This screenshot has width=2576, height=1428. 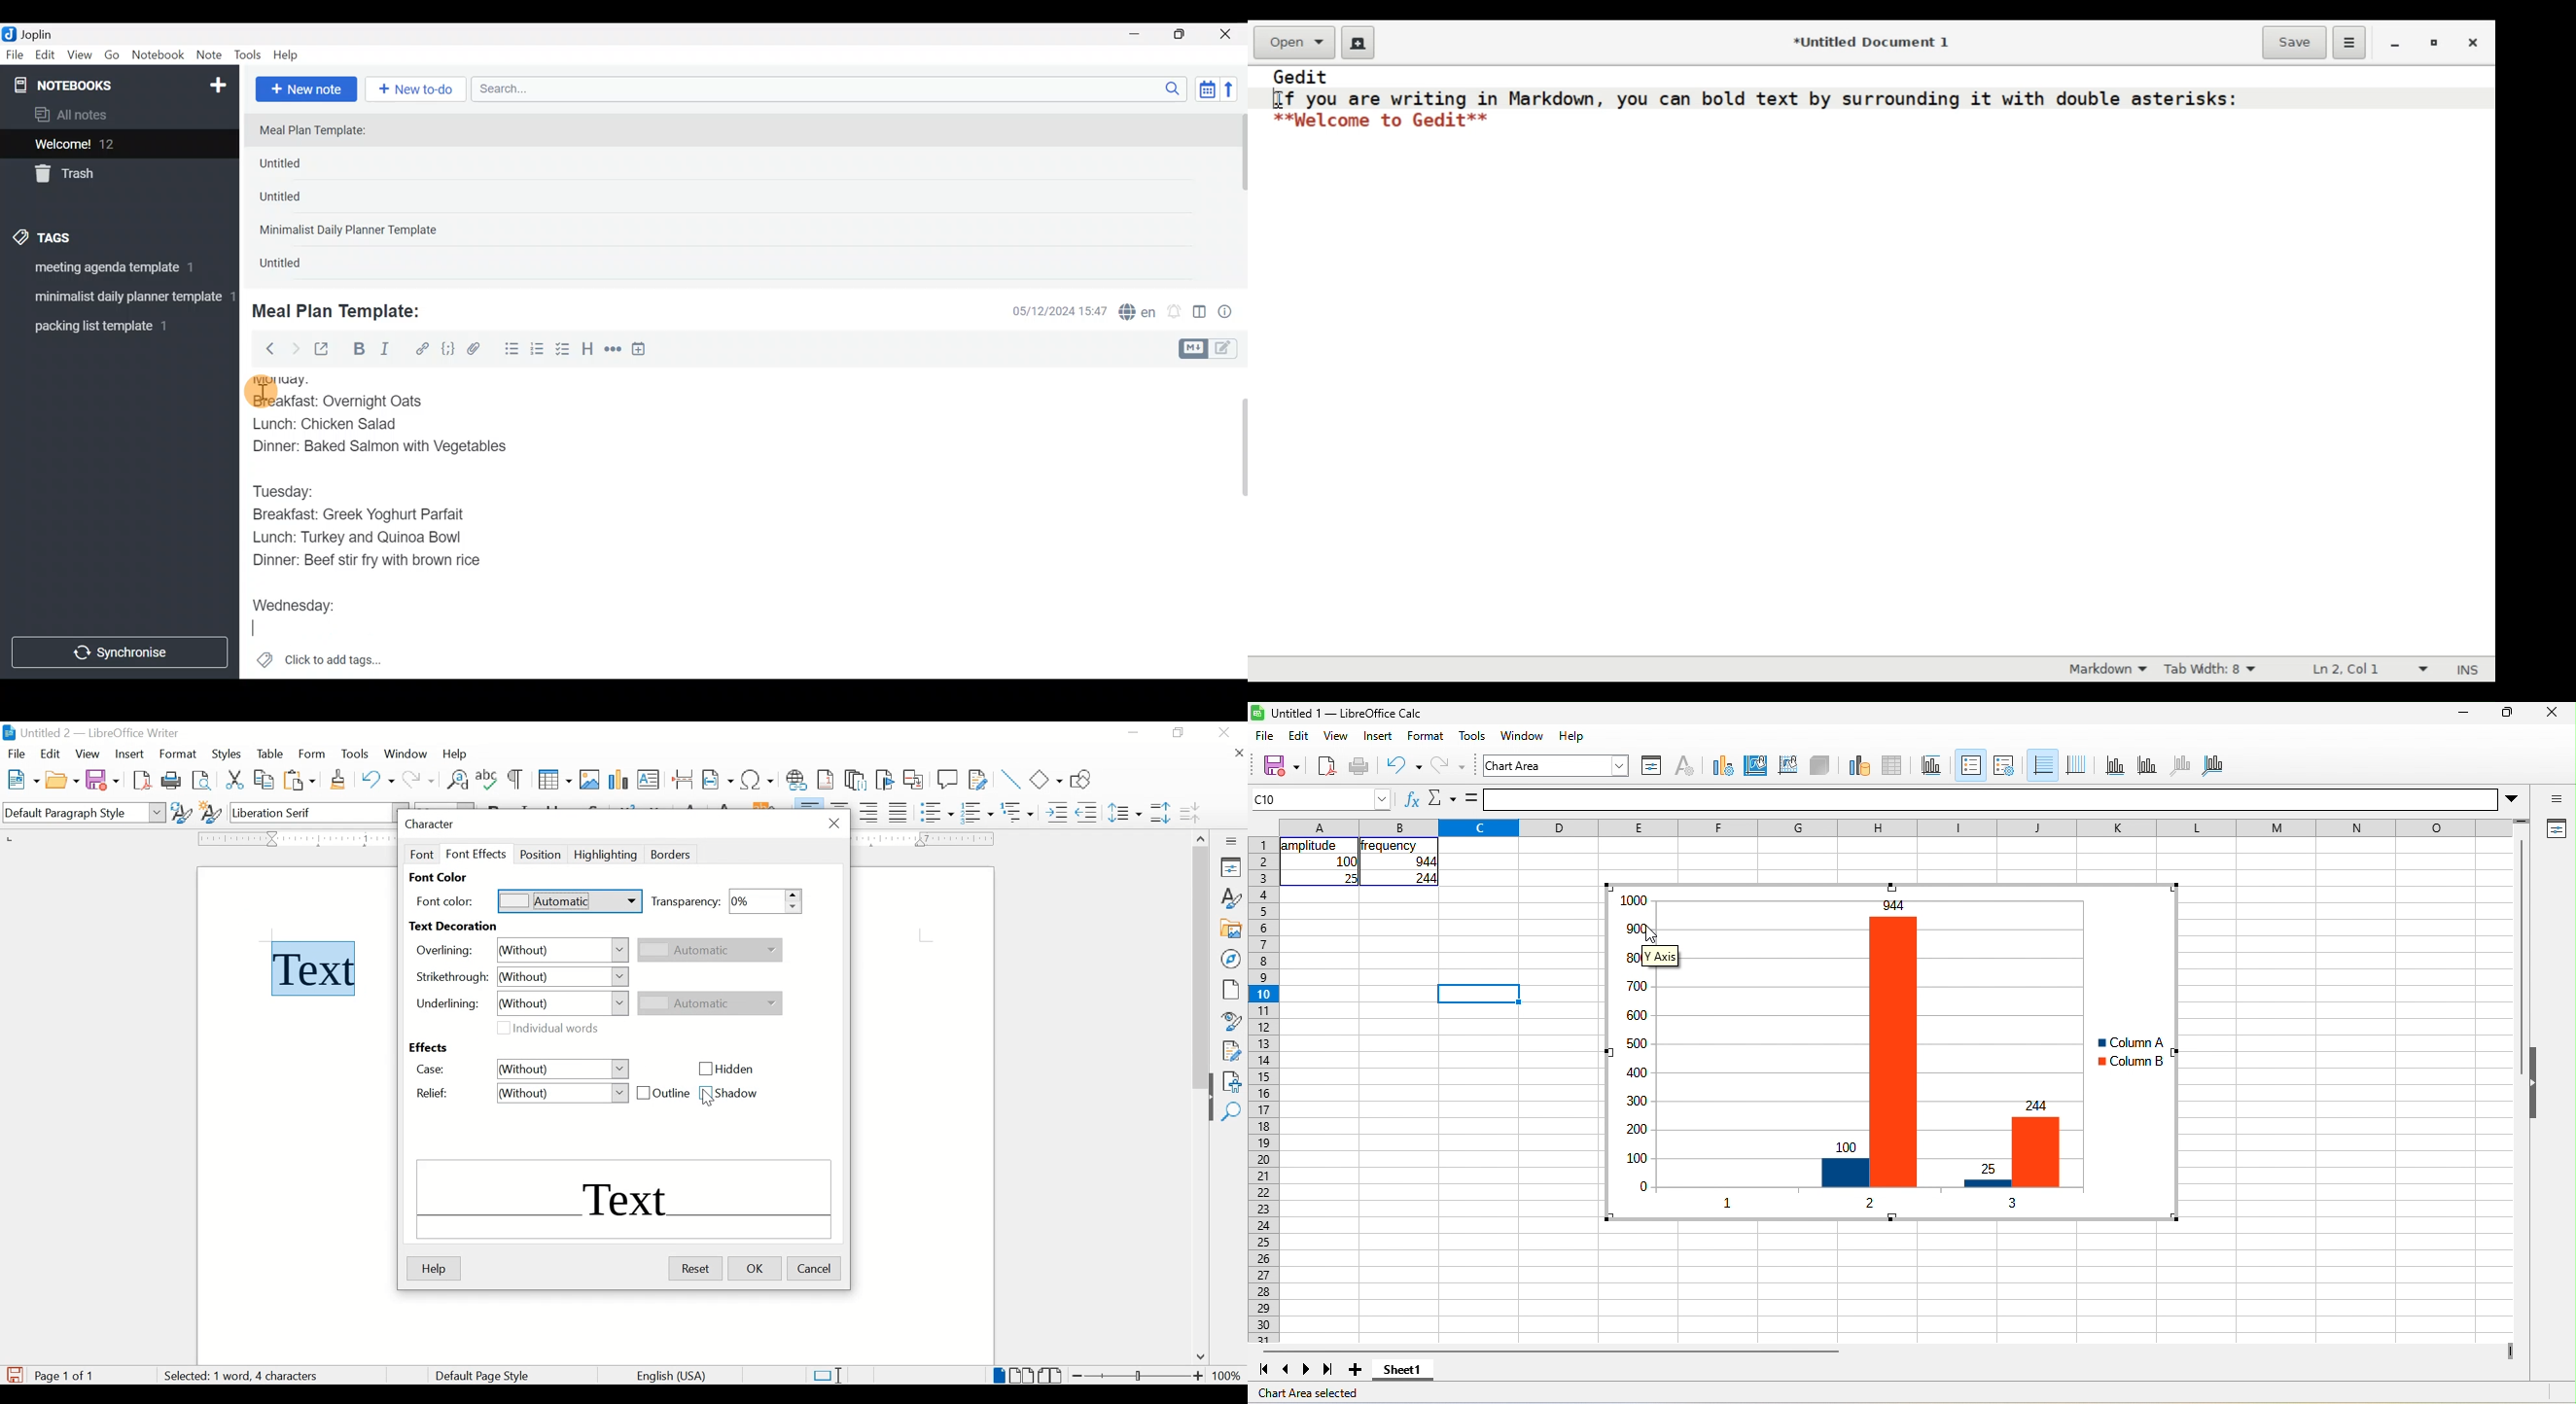 What do you see at coordinates (1310, 1369) in the screenshot?
I see `next sheet` at bounding box center [1310, 1369].